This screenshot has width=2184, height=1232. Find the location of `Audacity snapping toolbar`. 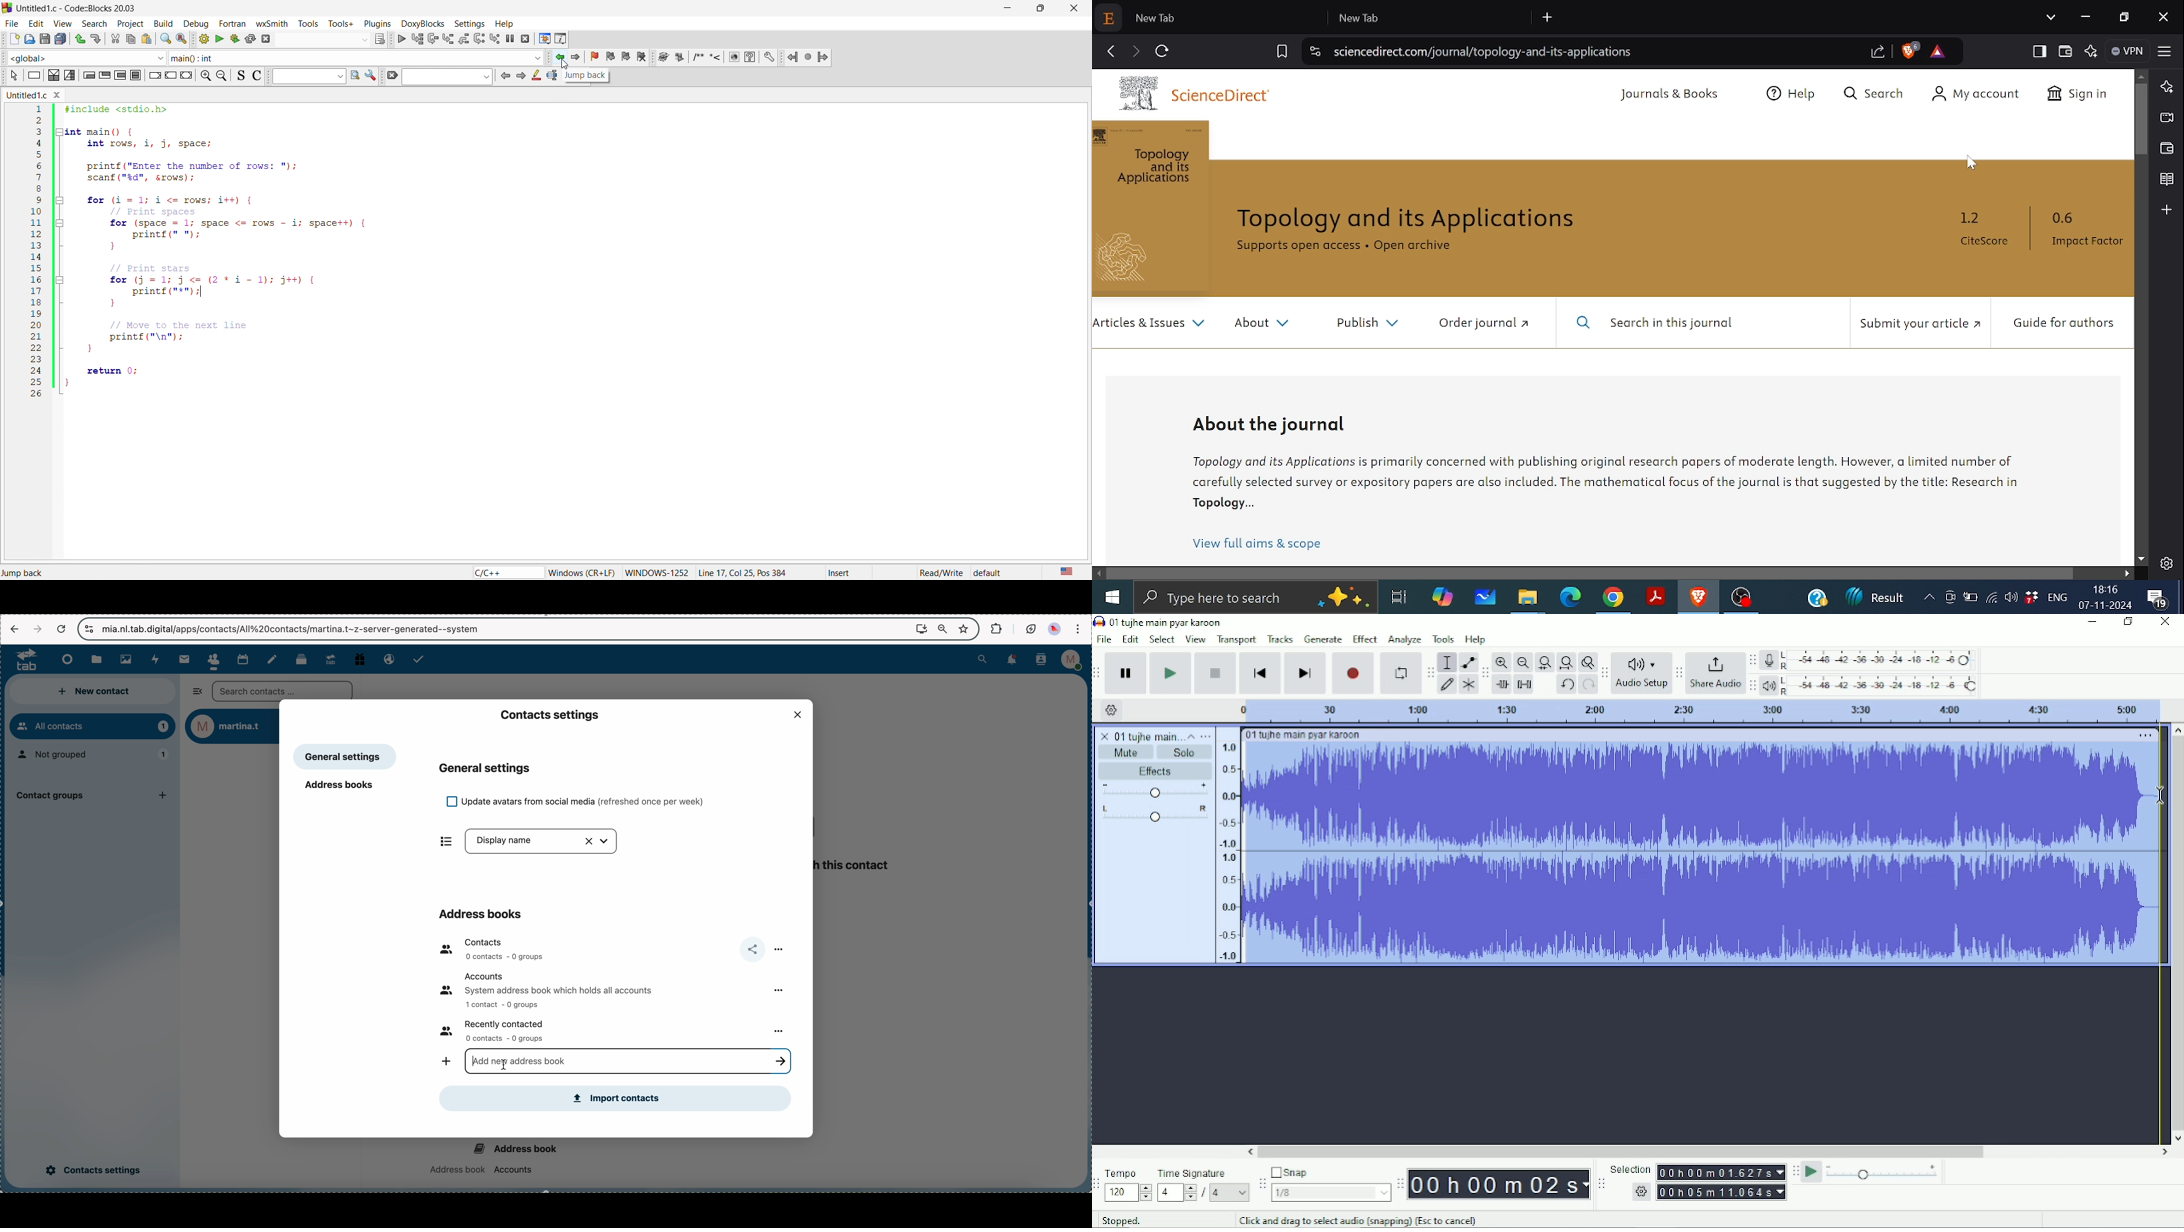

Audacity snapping toolbar is located at coordinates (1261, 1182).